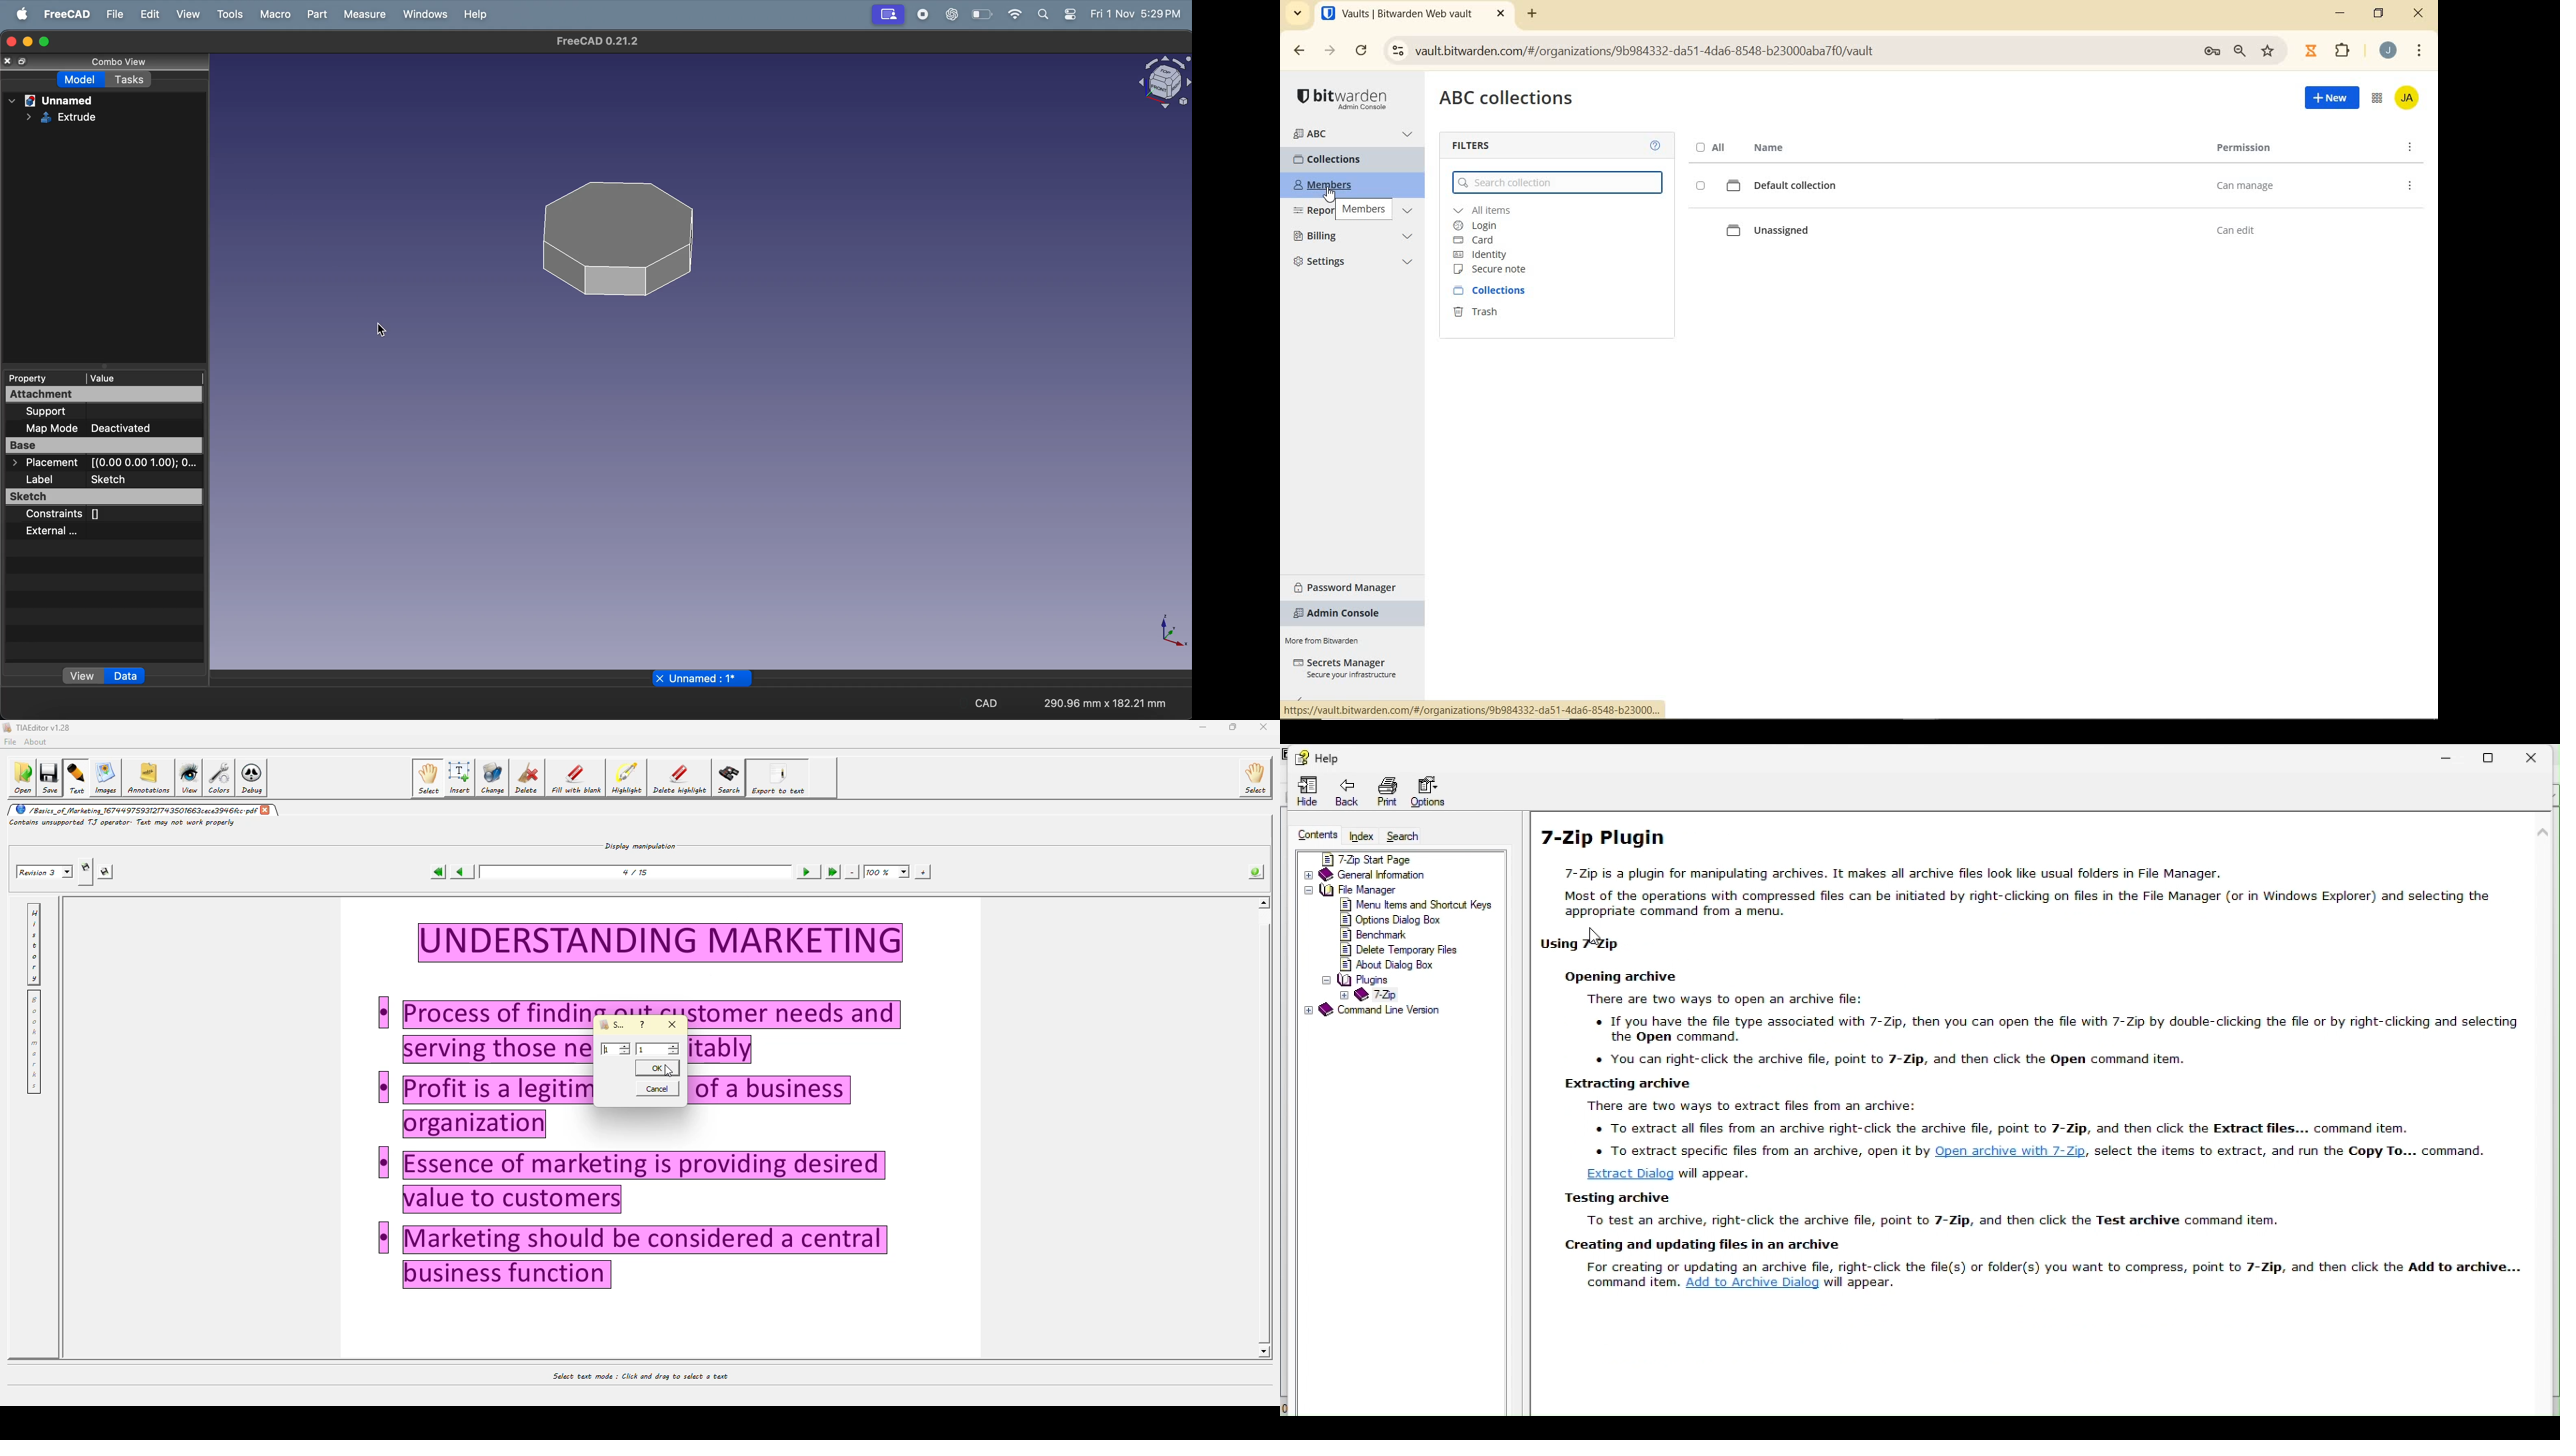 The image size is (2576, 1456). What do you see at coordinates (1405, 951) in the screenshot?
I see `delete temporary files` at bounding box center [1405, 951].